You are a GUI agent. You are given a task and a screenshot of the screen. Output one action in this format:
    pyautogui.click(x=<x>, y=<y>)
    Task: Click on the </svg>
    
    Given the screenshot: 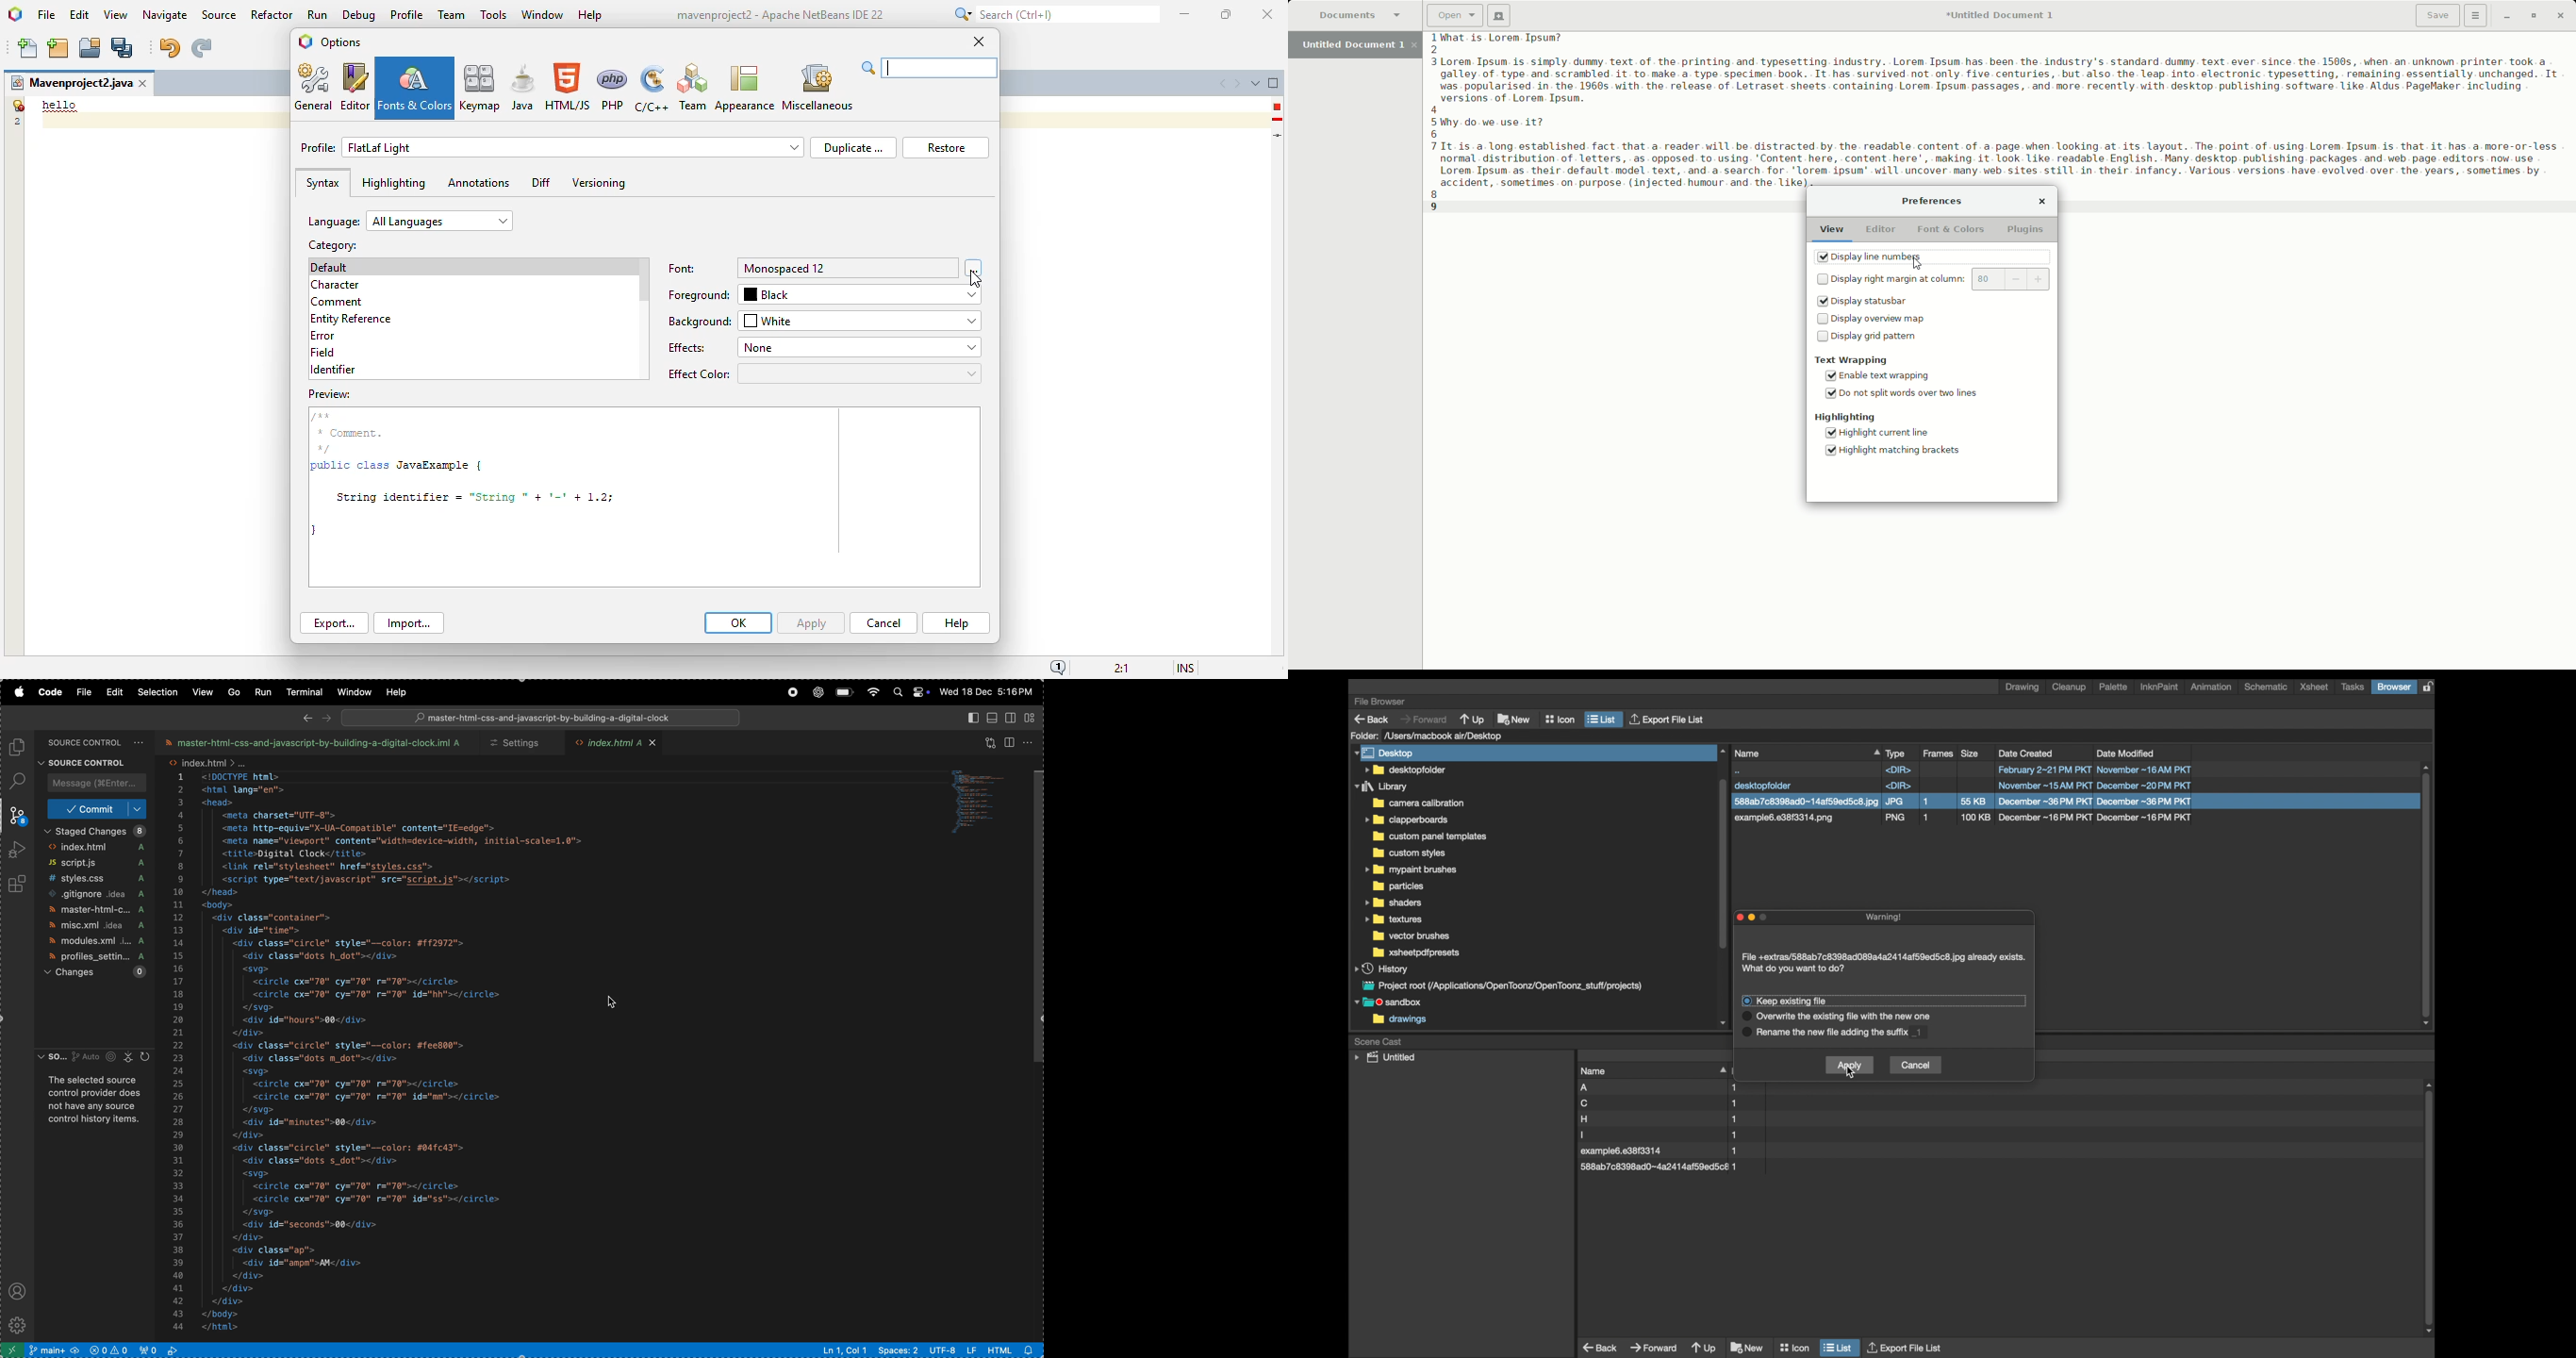 What is the action you would take?
    pyautogui.click(x=261, y=1212)
    